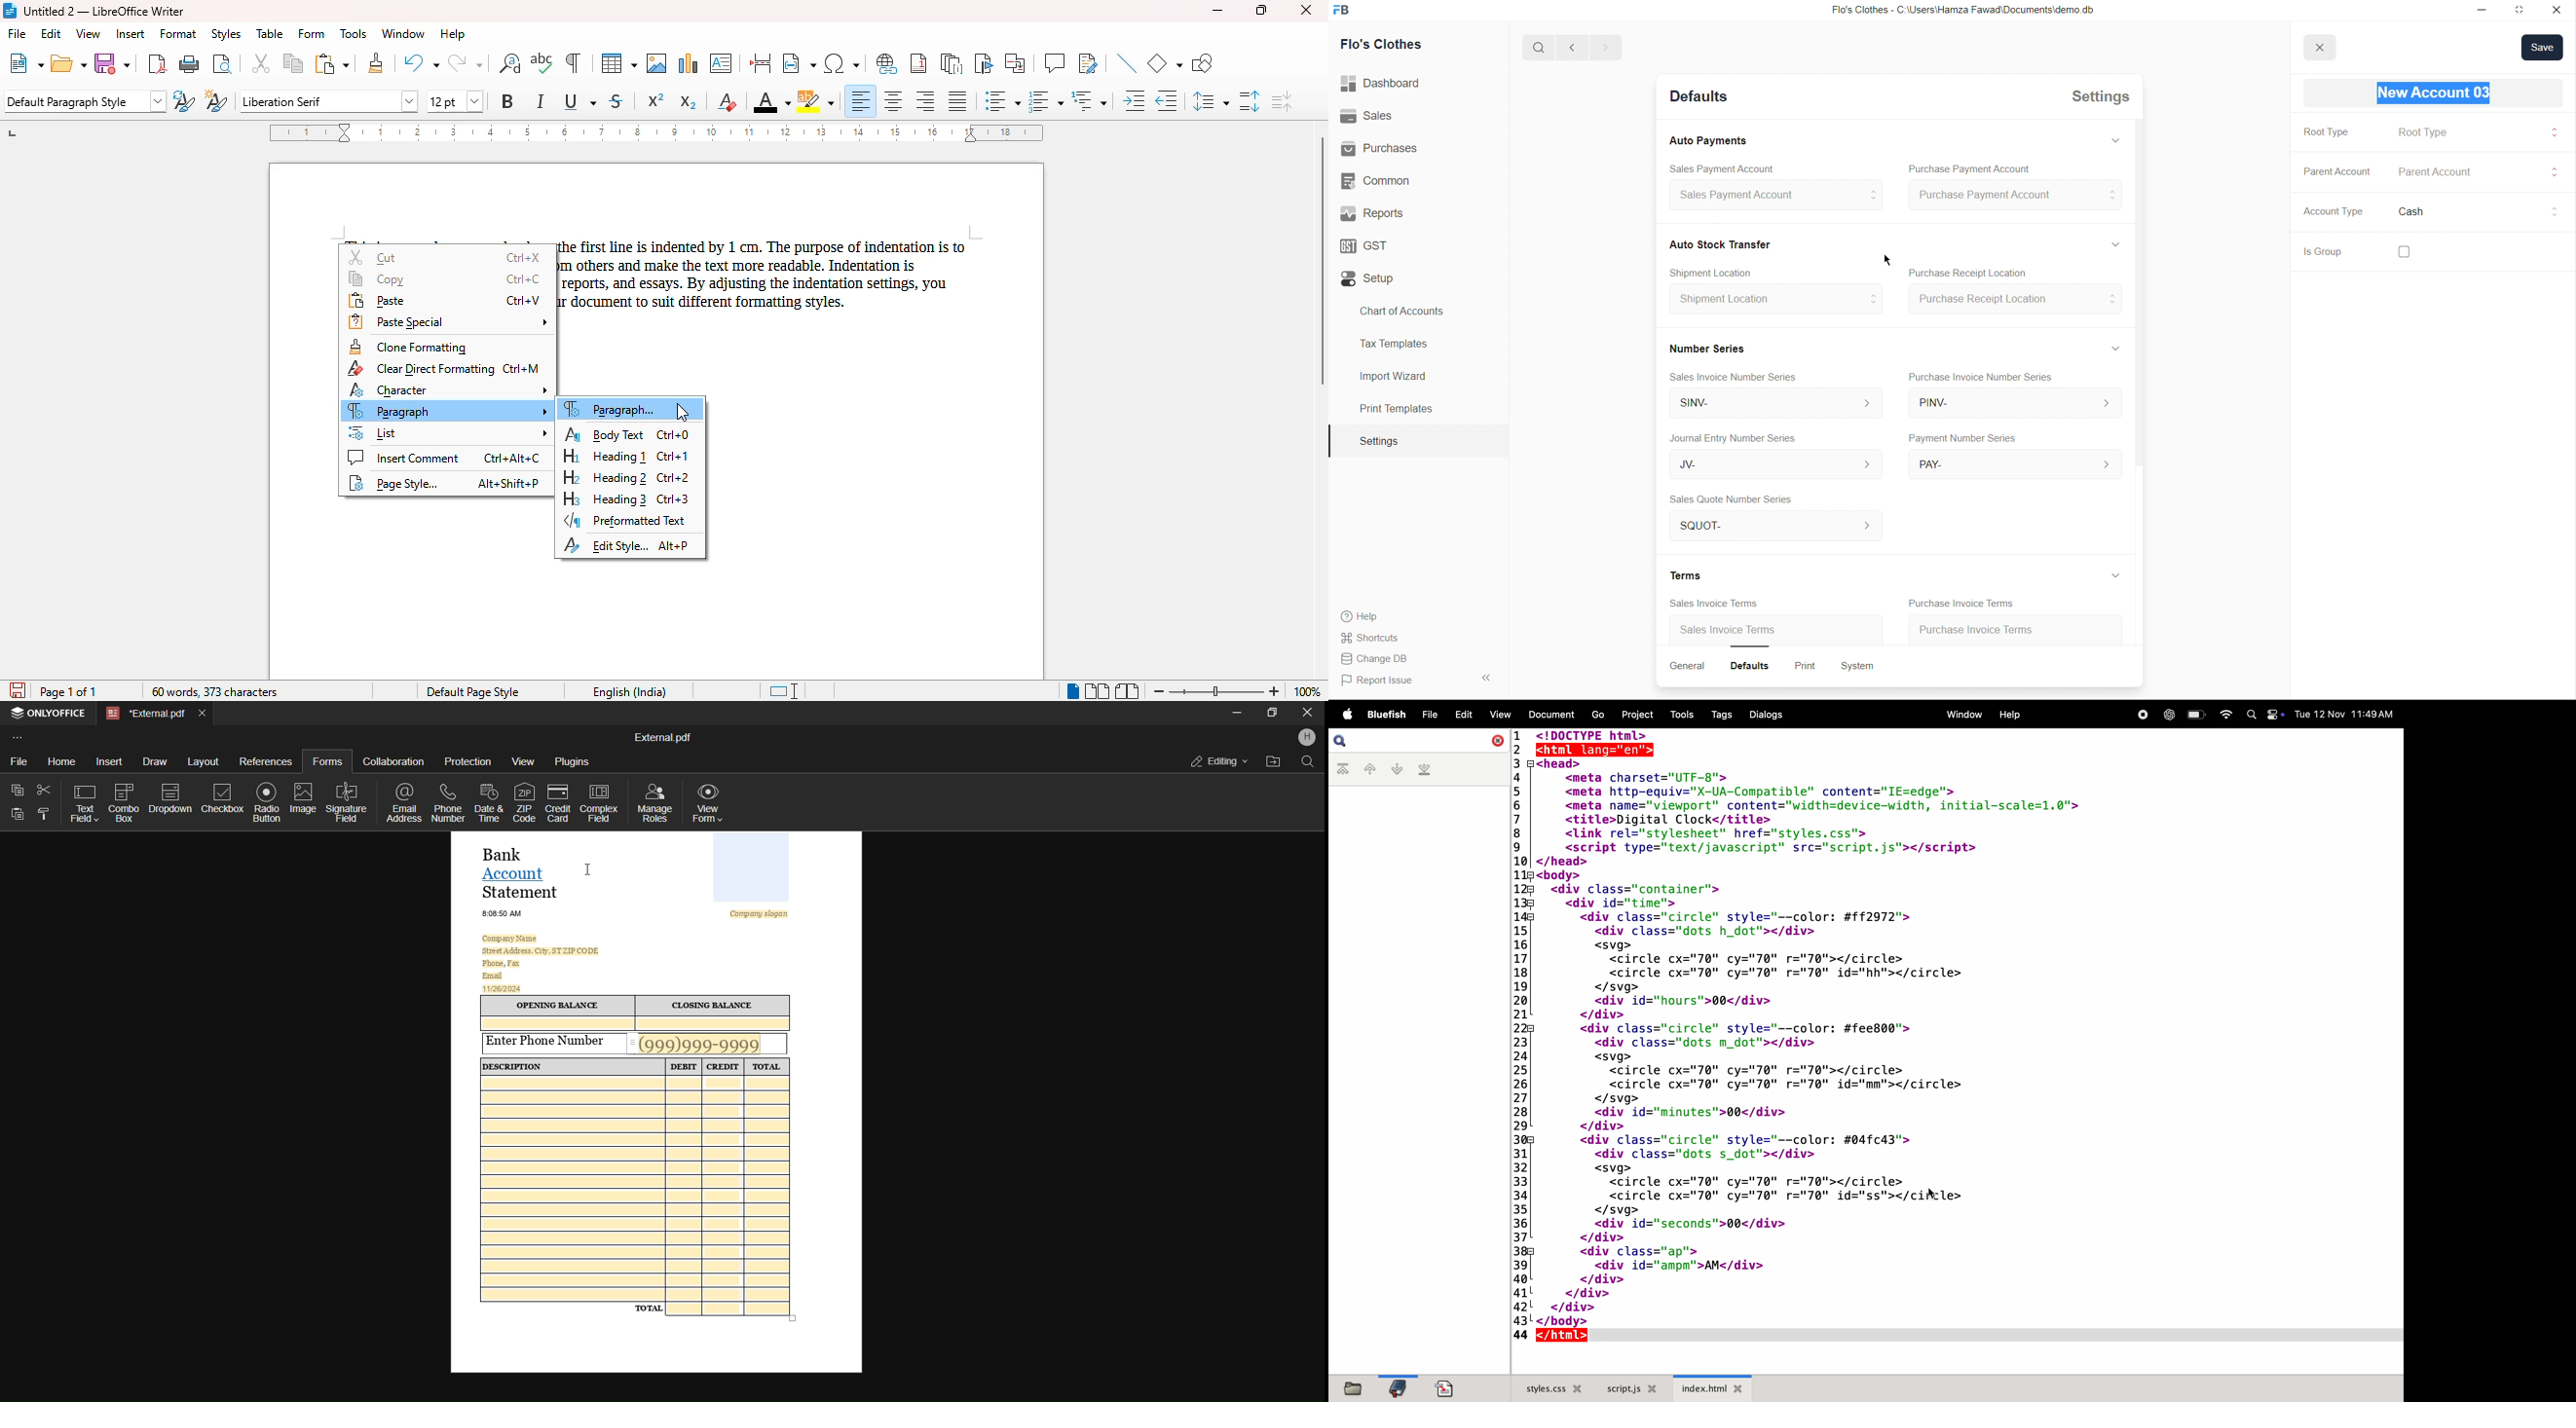 This screenshot has height=1428, width=2576. I want to click on copy, so click(294, 63).